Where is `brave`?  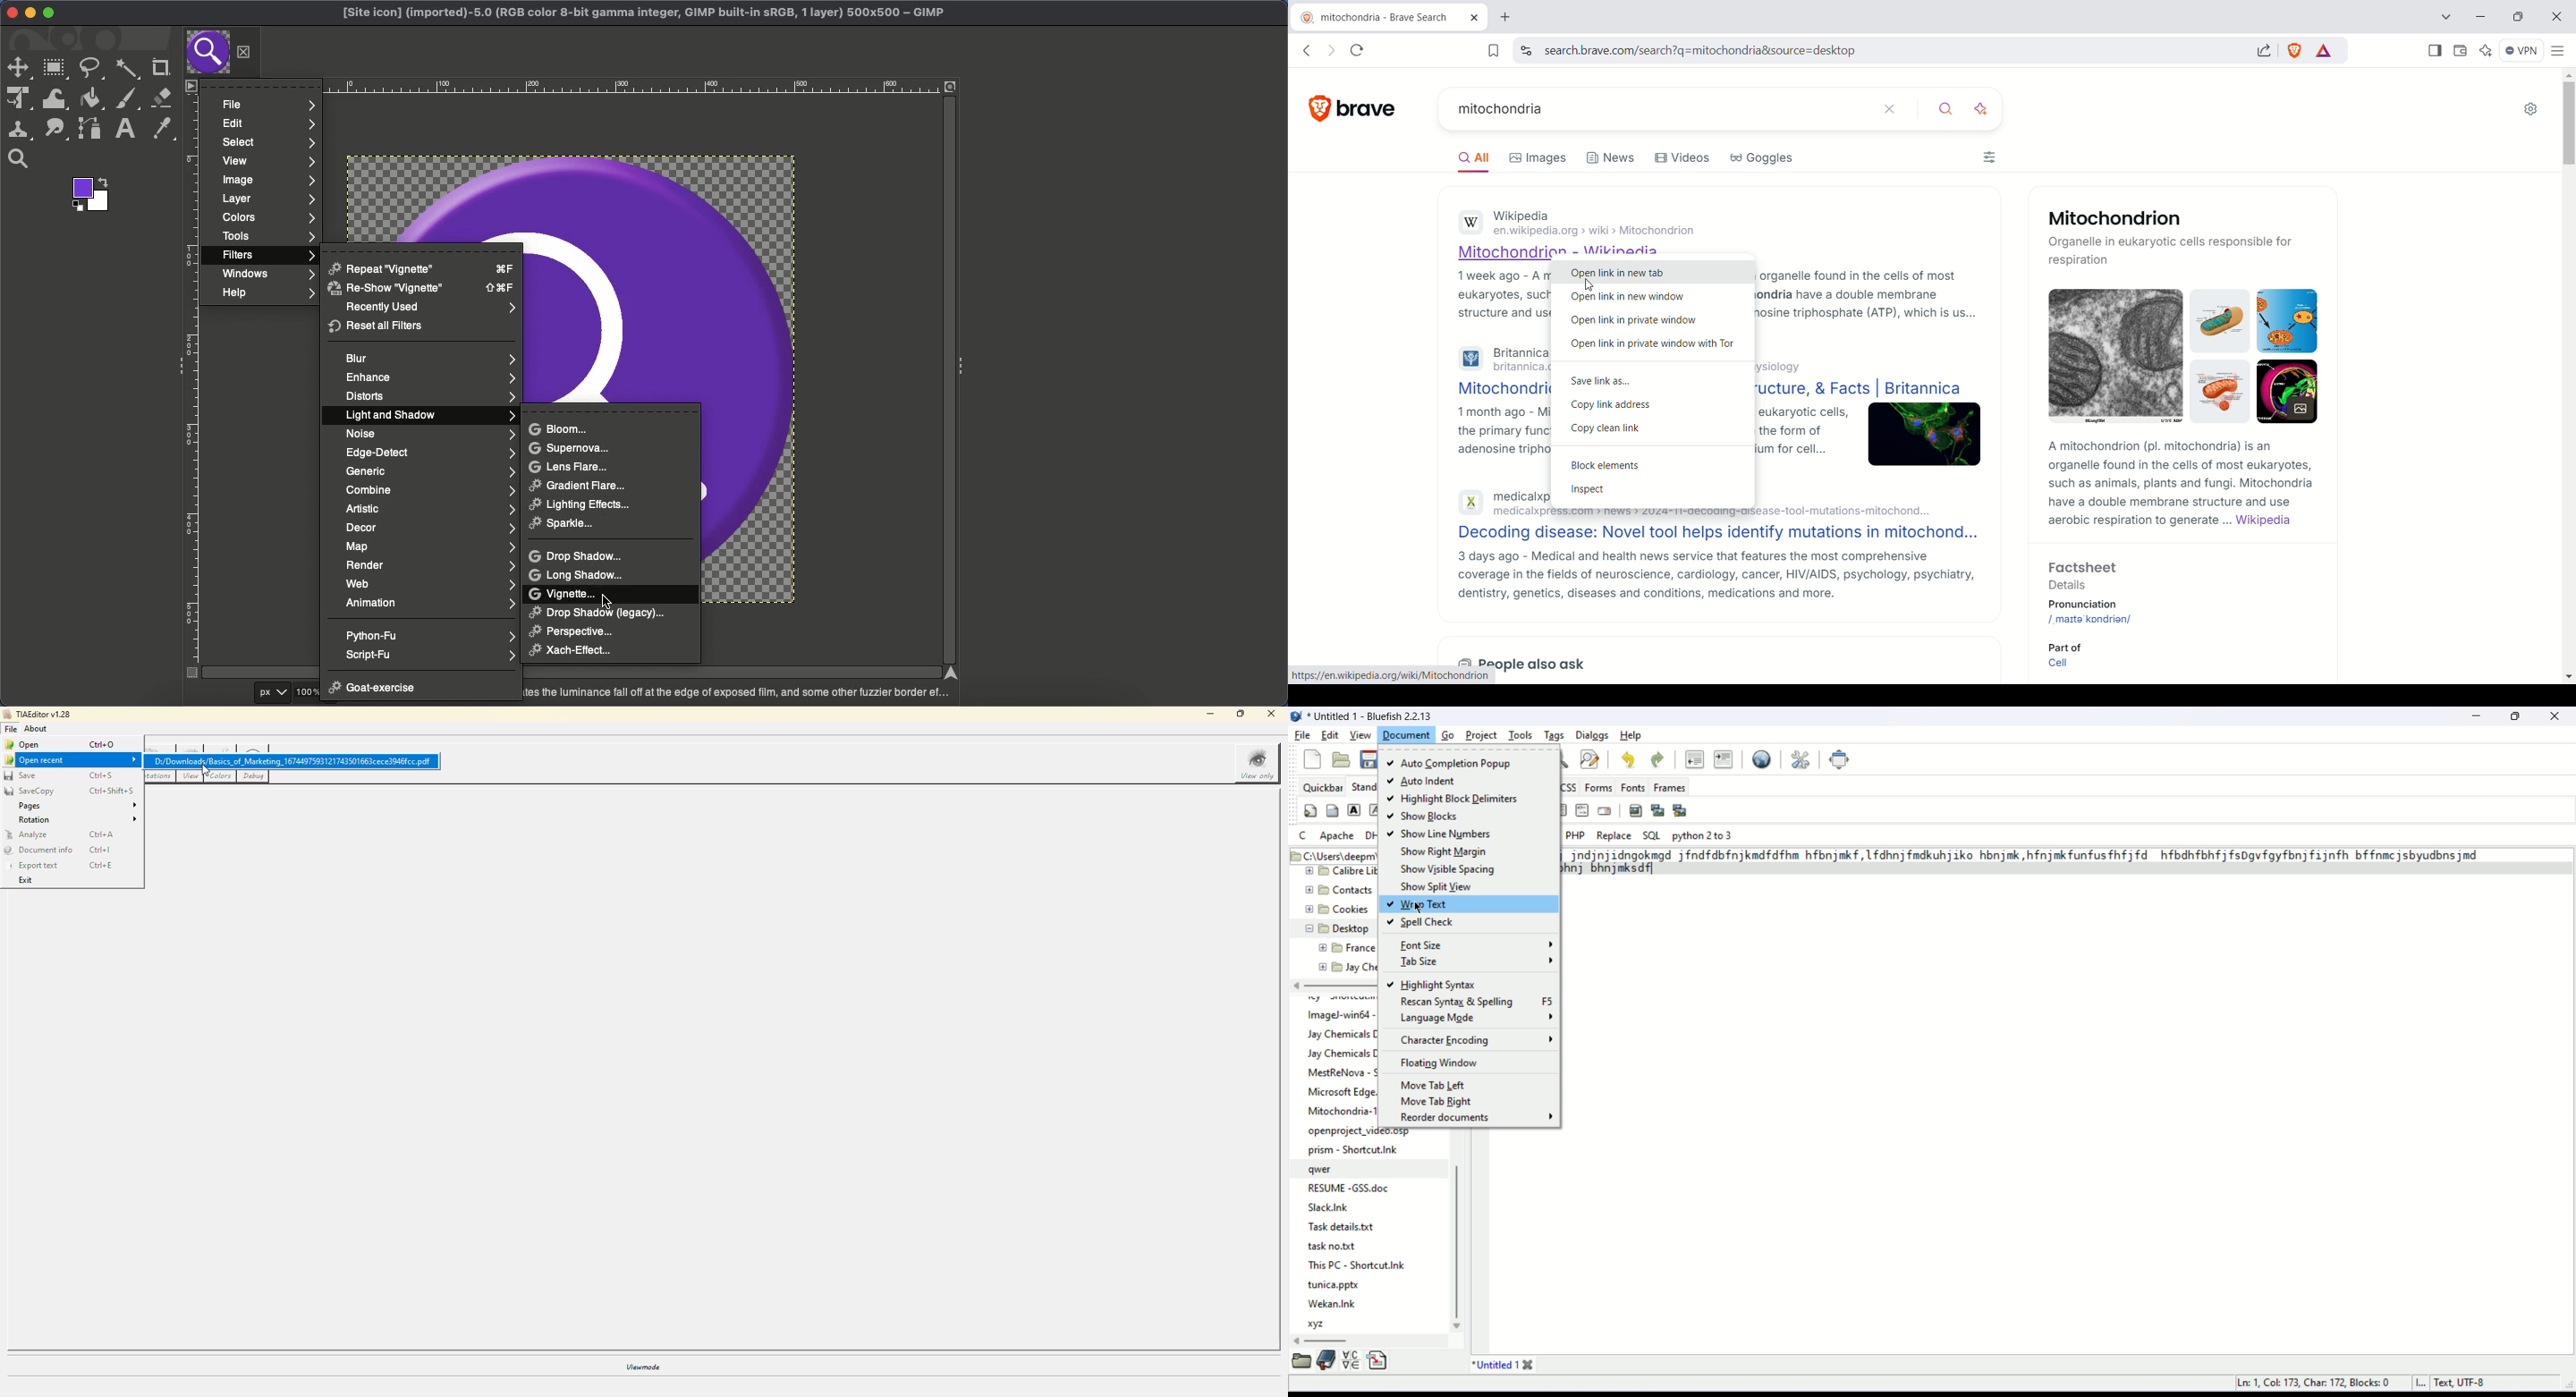 brave is located at coordinates (1372, 108).